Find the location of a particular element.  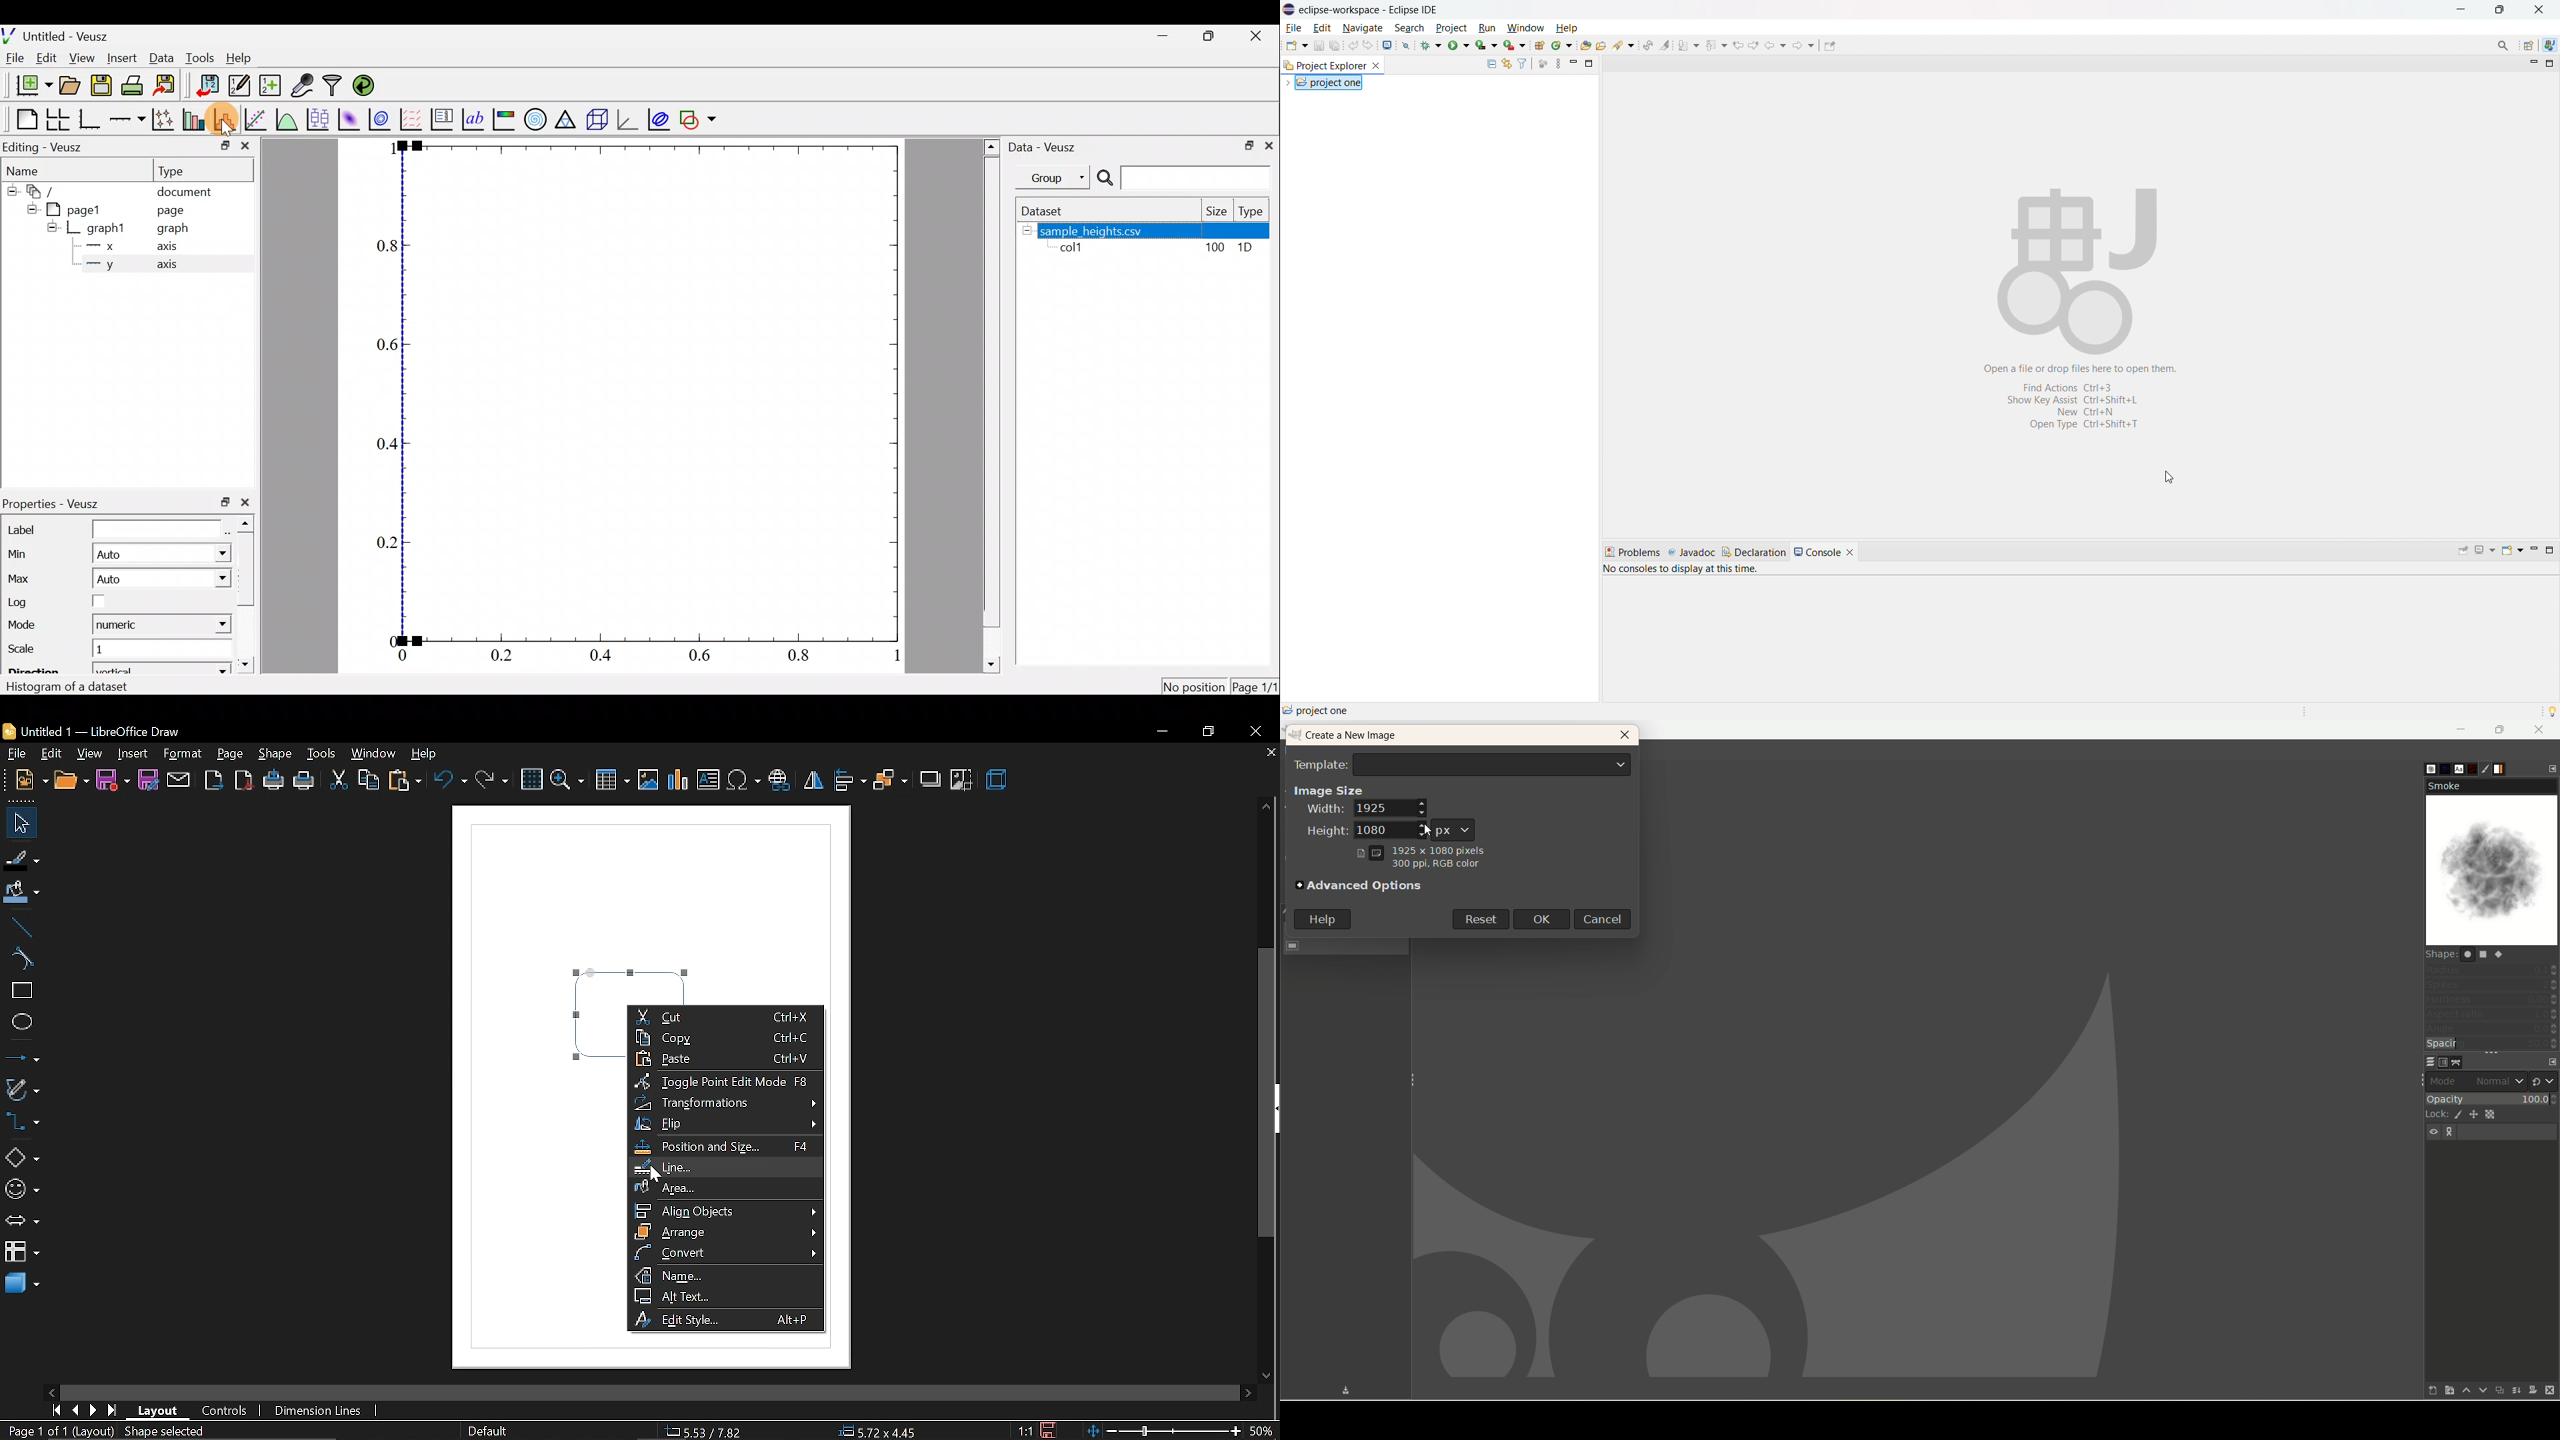

curve is located at coordinates (23, 958).